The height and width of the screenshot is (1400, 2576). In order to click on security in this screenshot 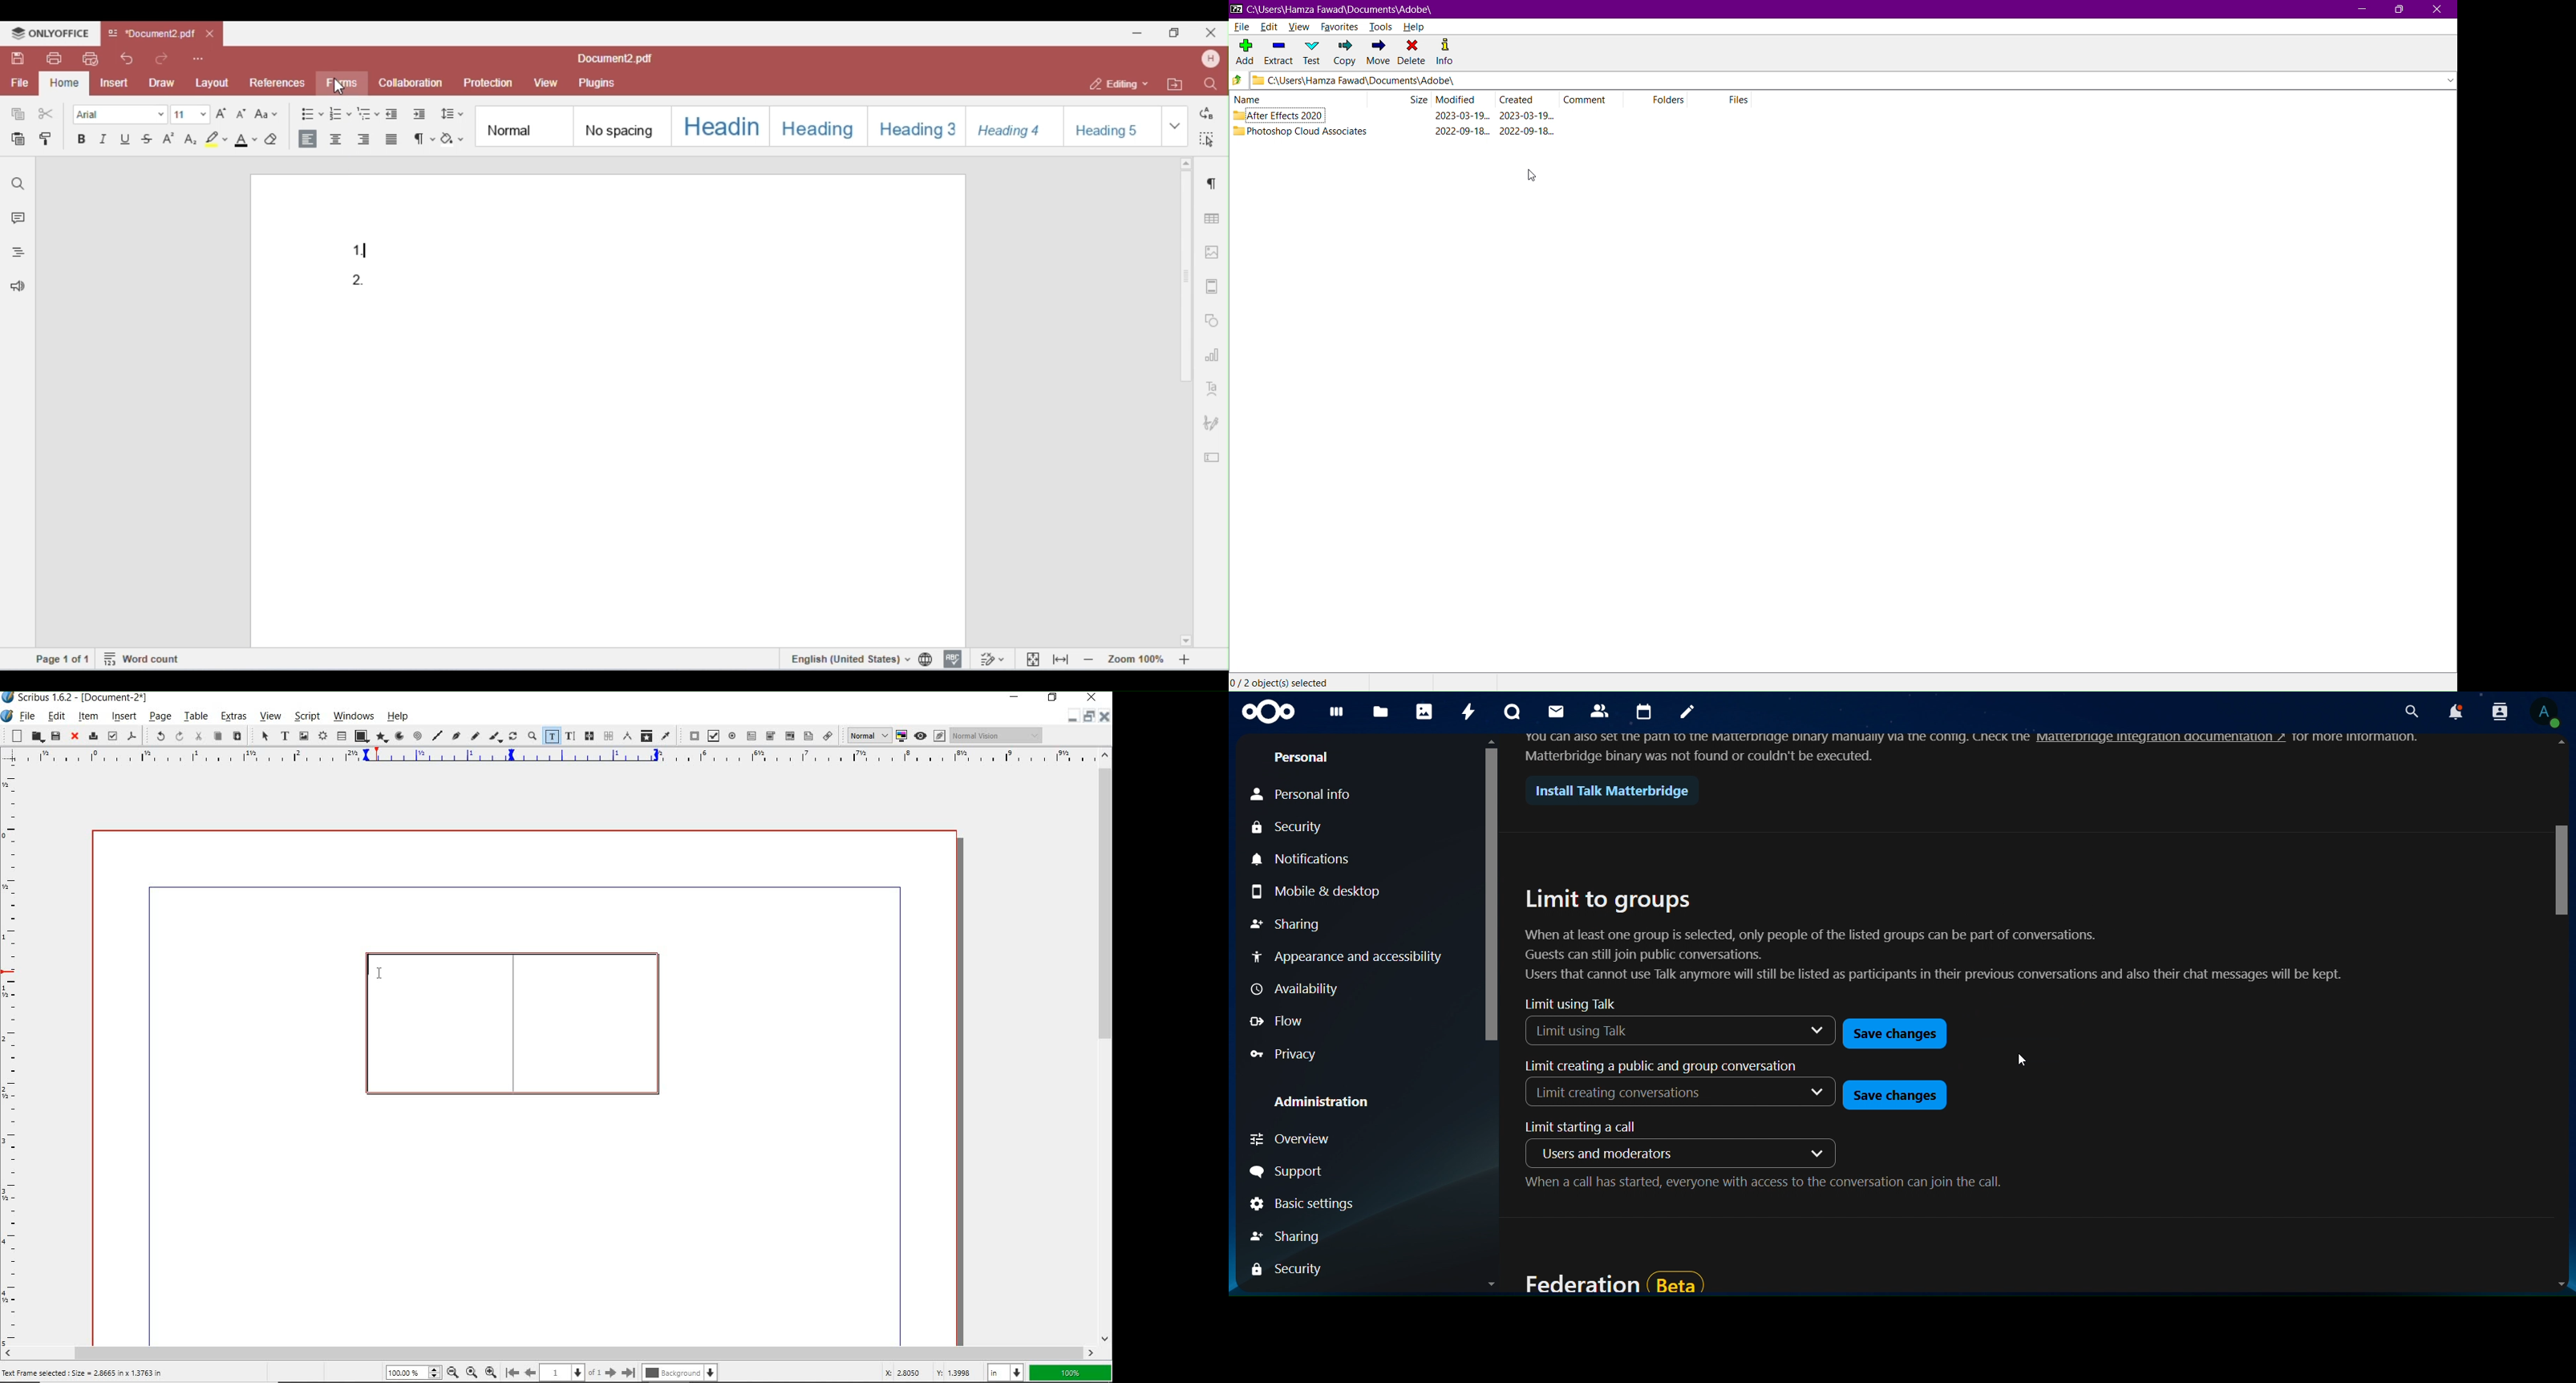, I will do `click(1290, 828)`.